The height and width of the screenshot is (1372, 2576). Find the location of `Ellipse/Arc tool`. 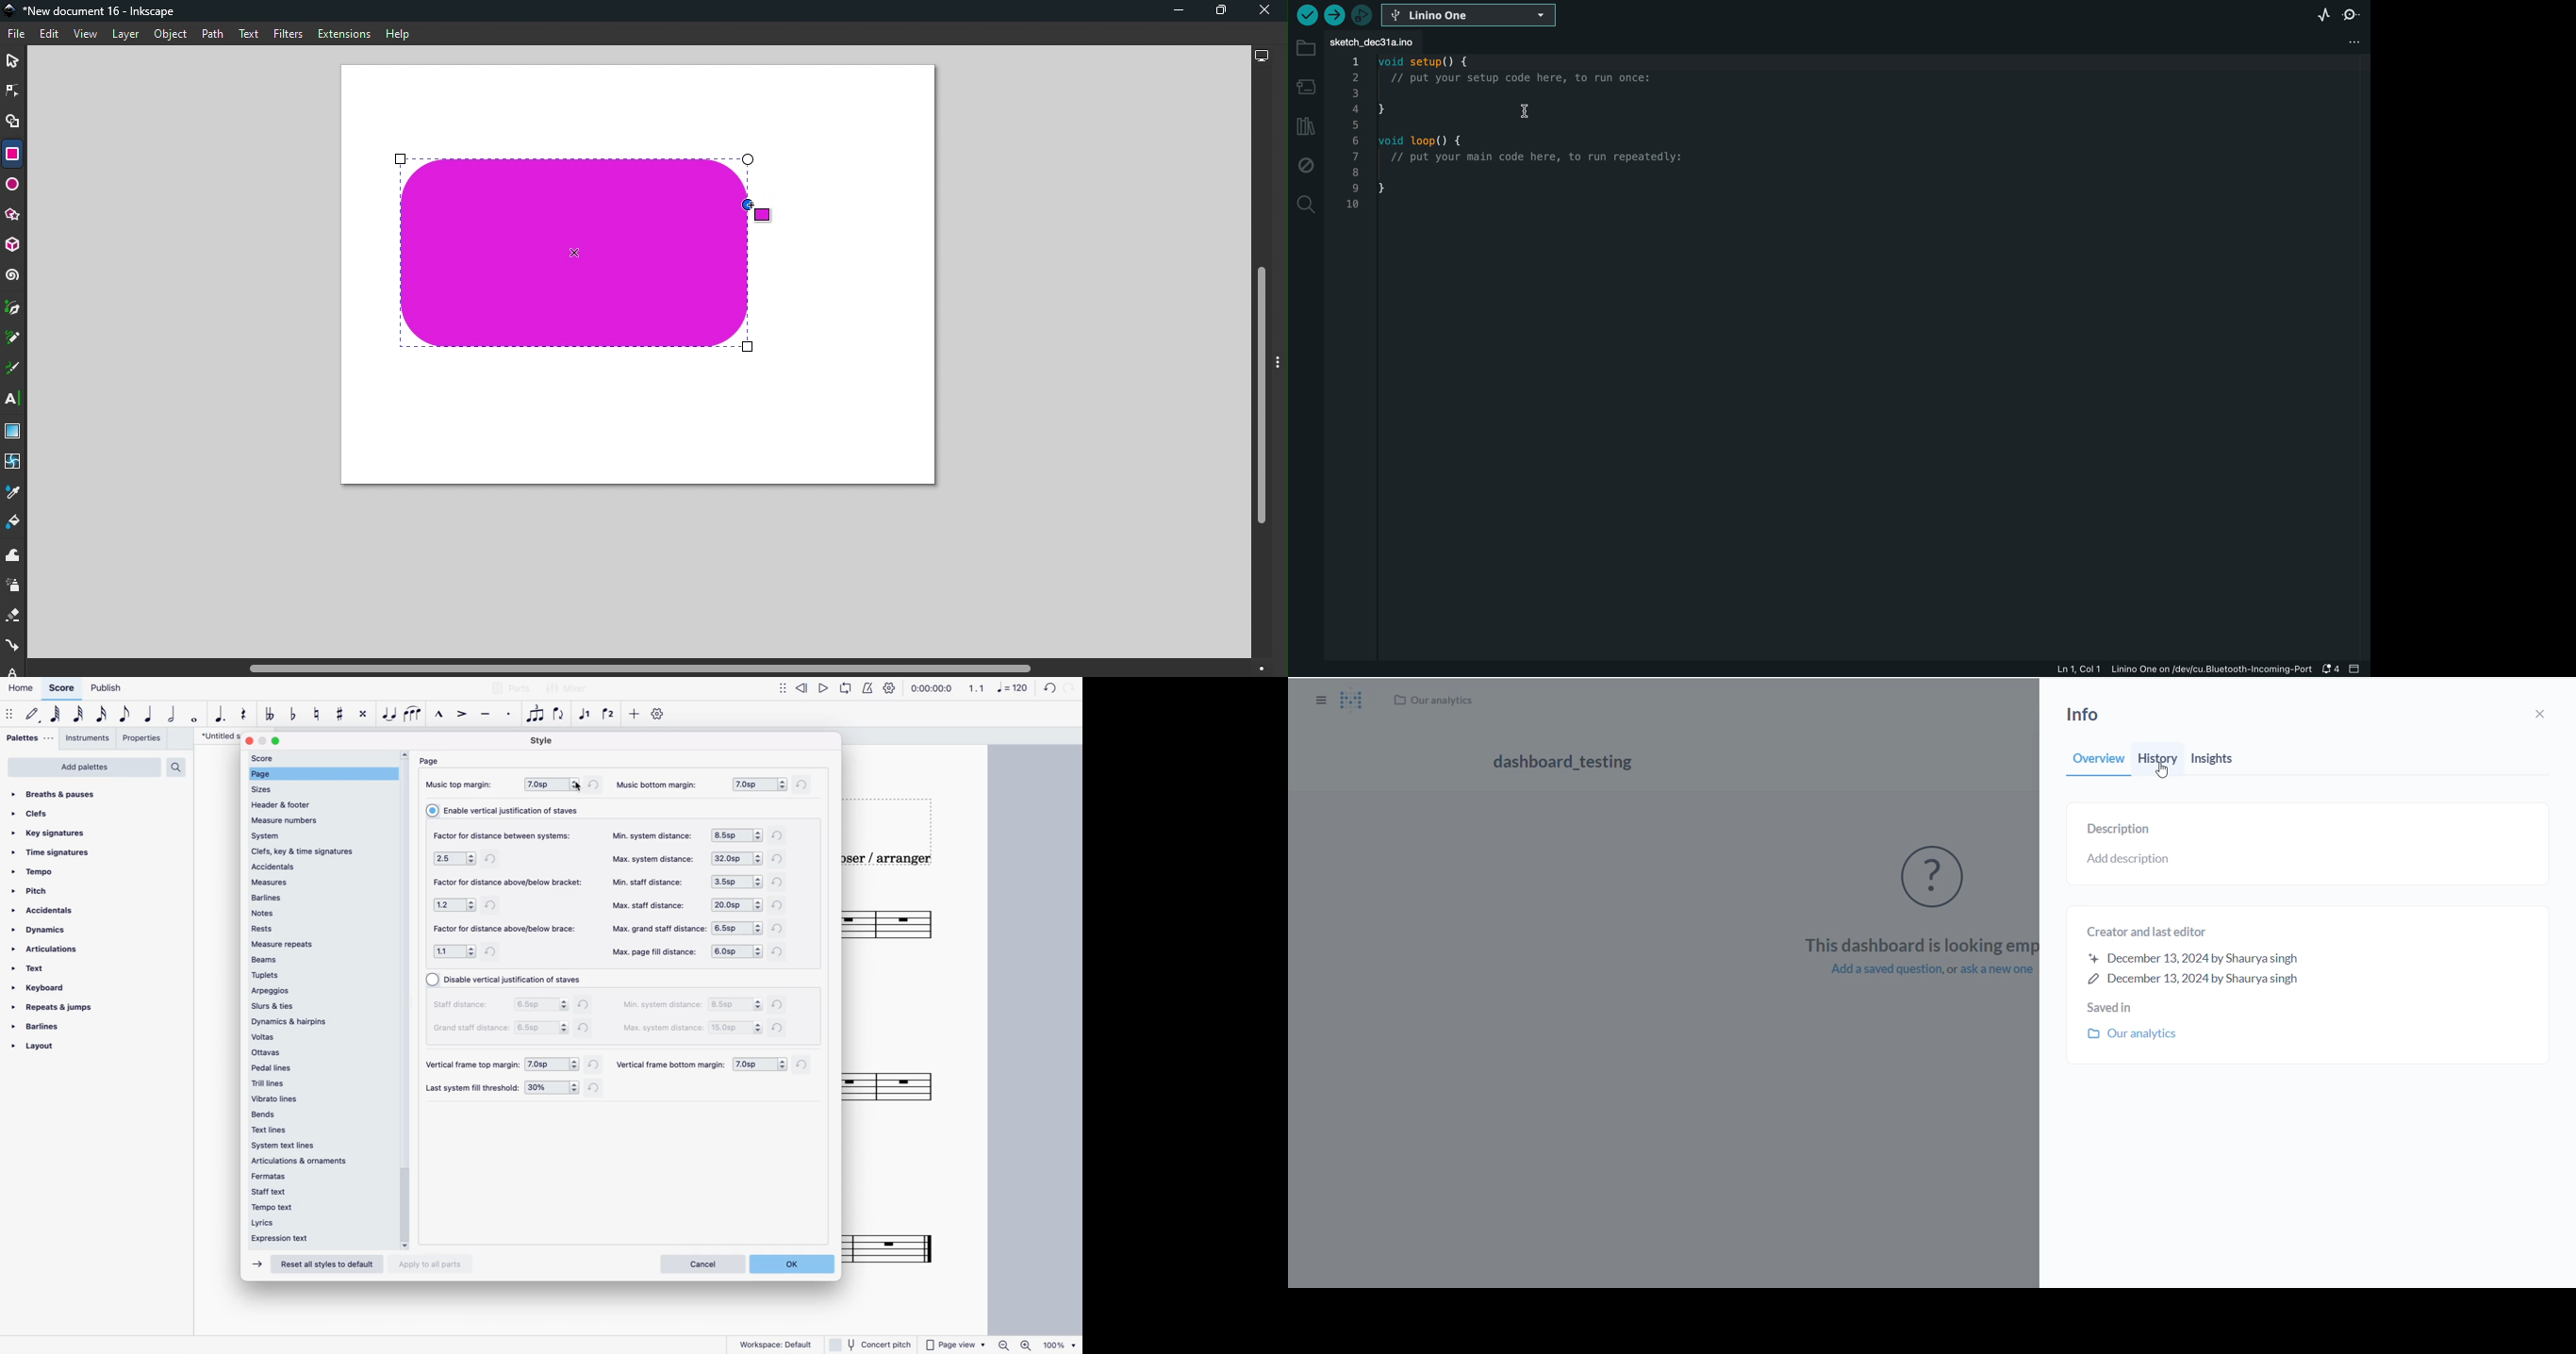

Ellipse/Arc tool is located at coordinates (13, 187).